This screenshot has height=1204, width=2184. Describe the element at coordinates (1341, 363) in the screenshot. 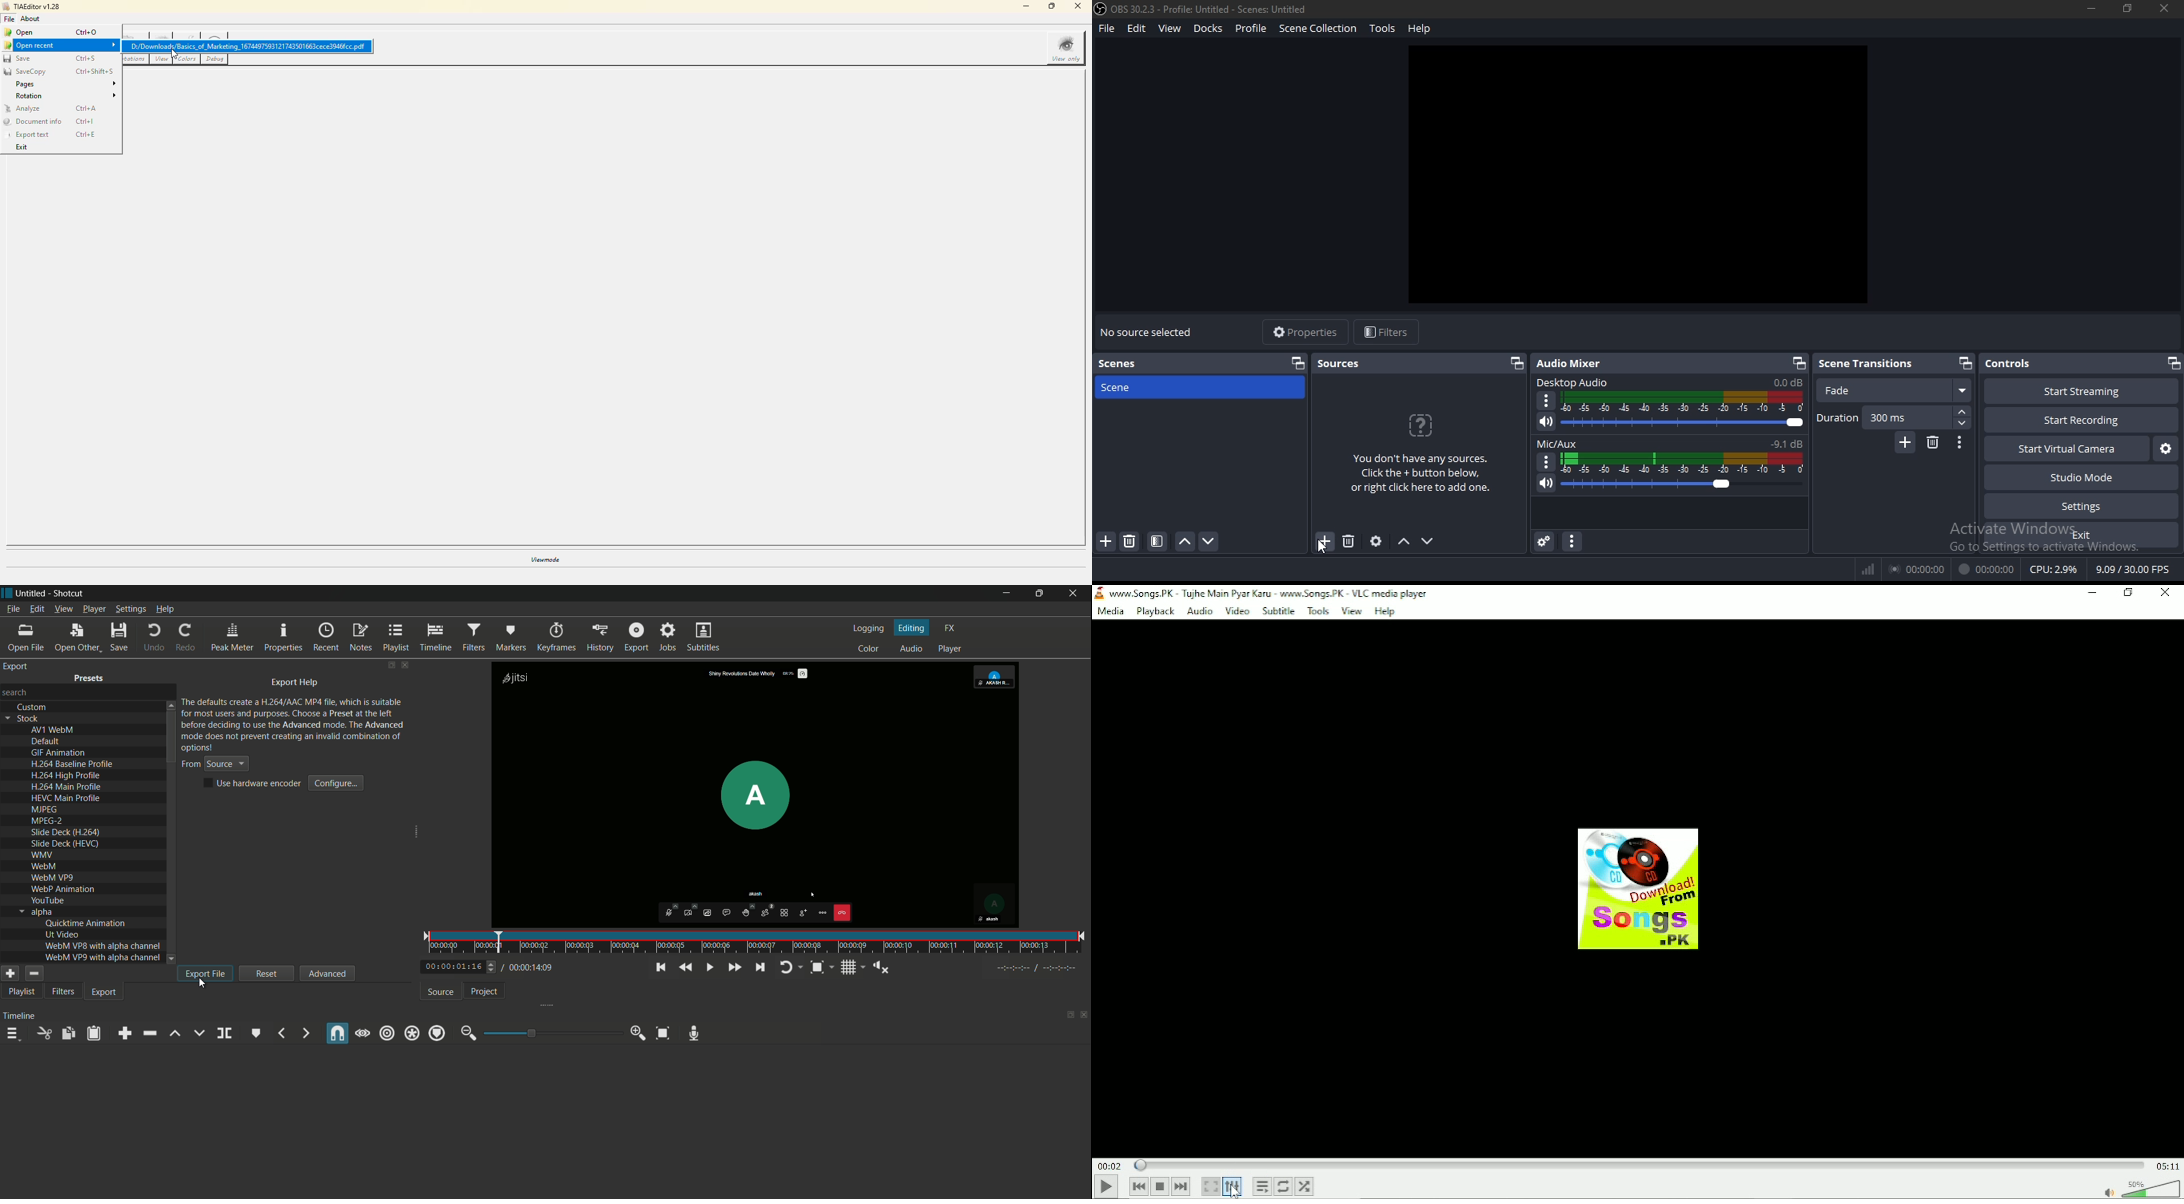

I see `sources` at that location.